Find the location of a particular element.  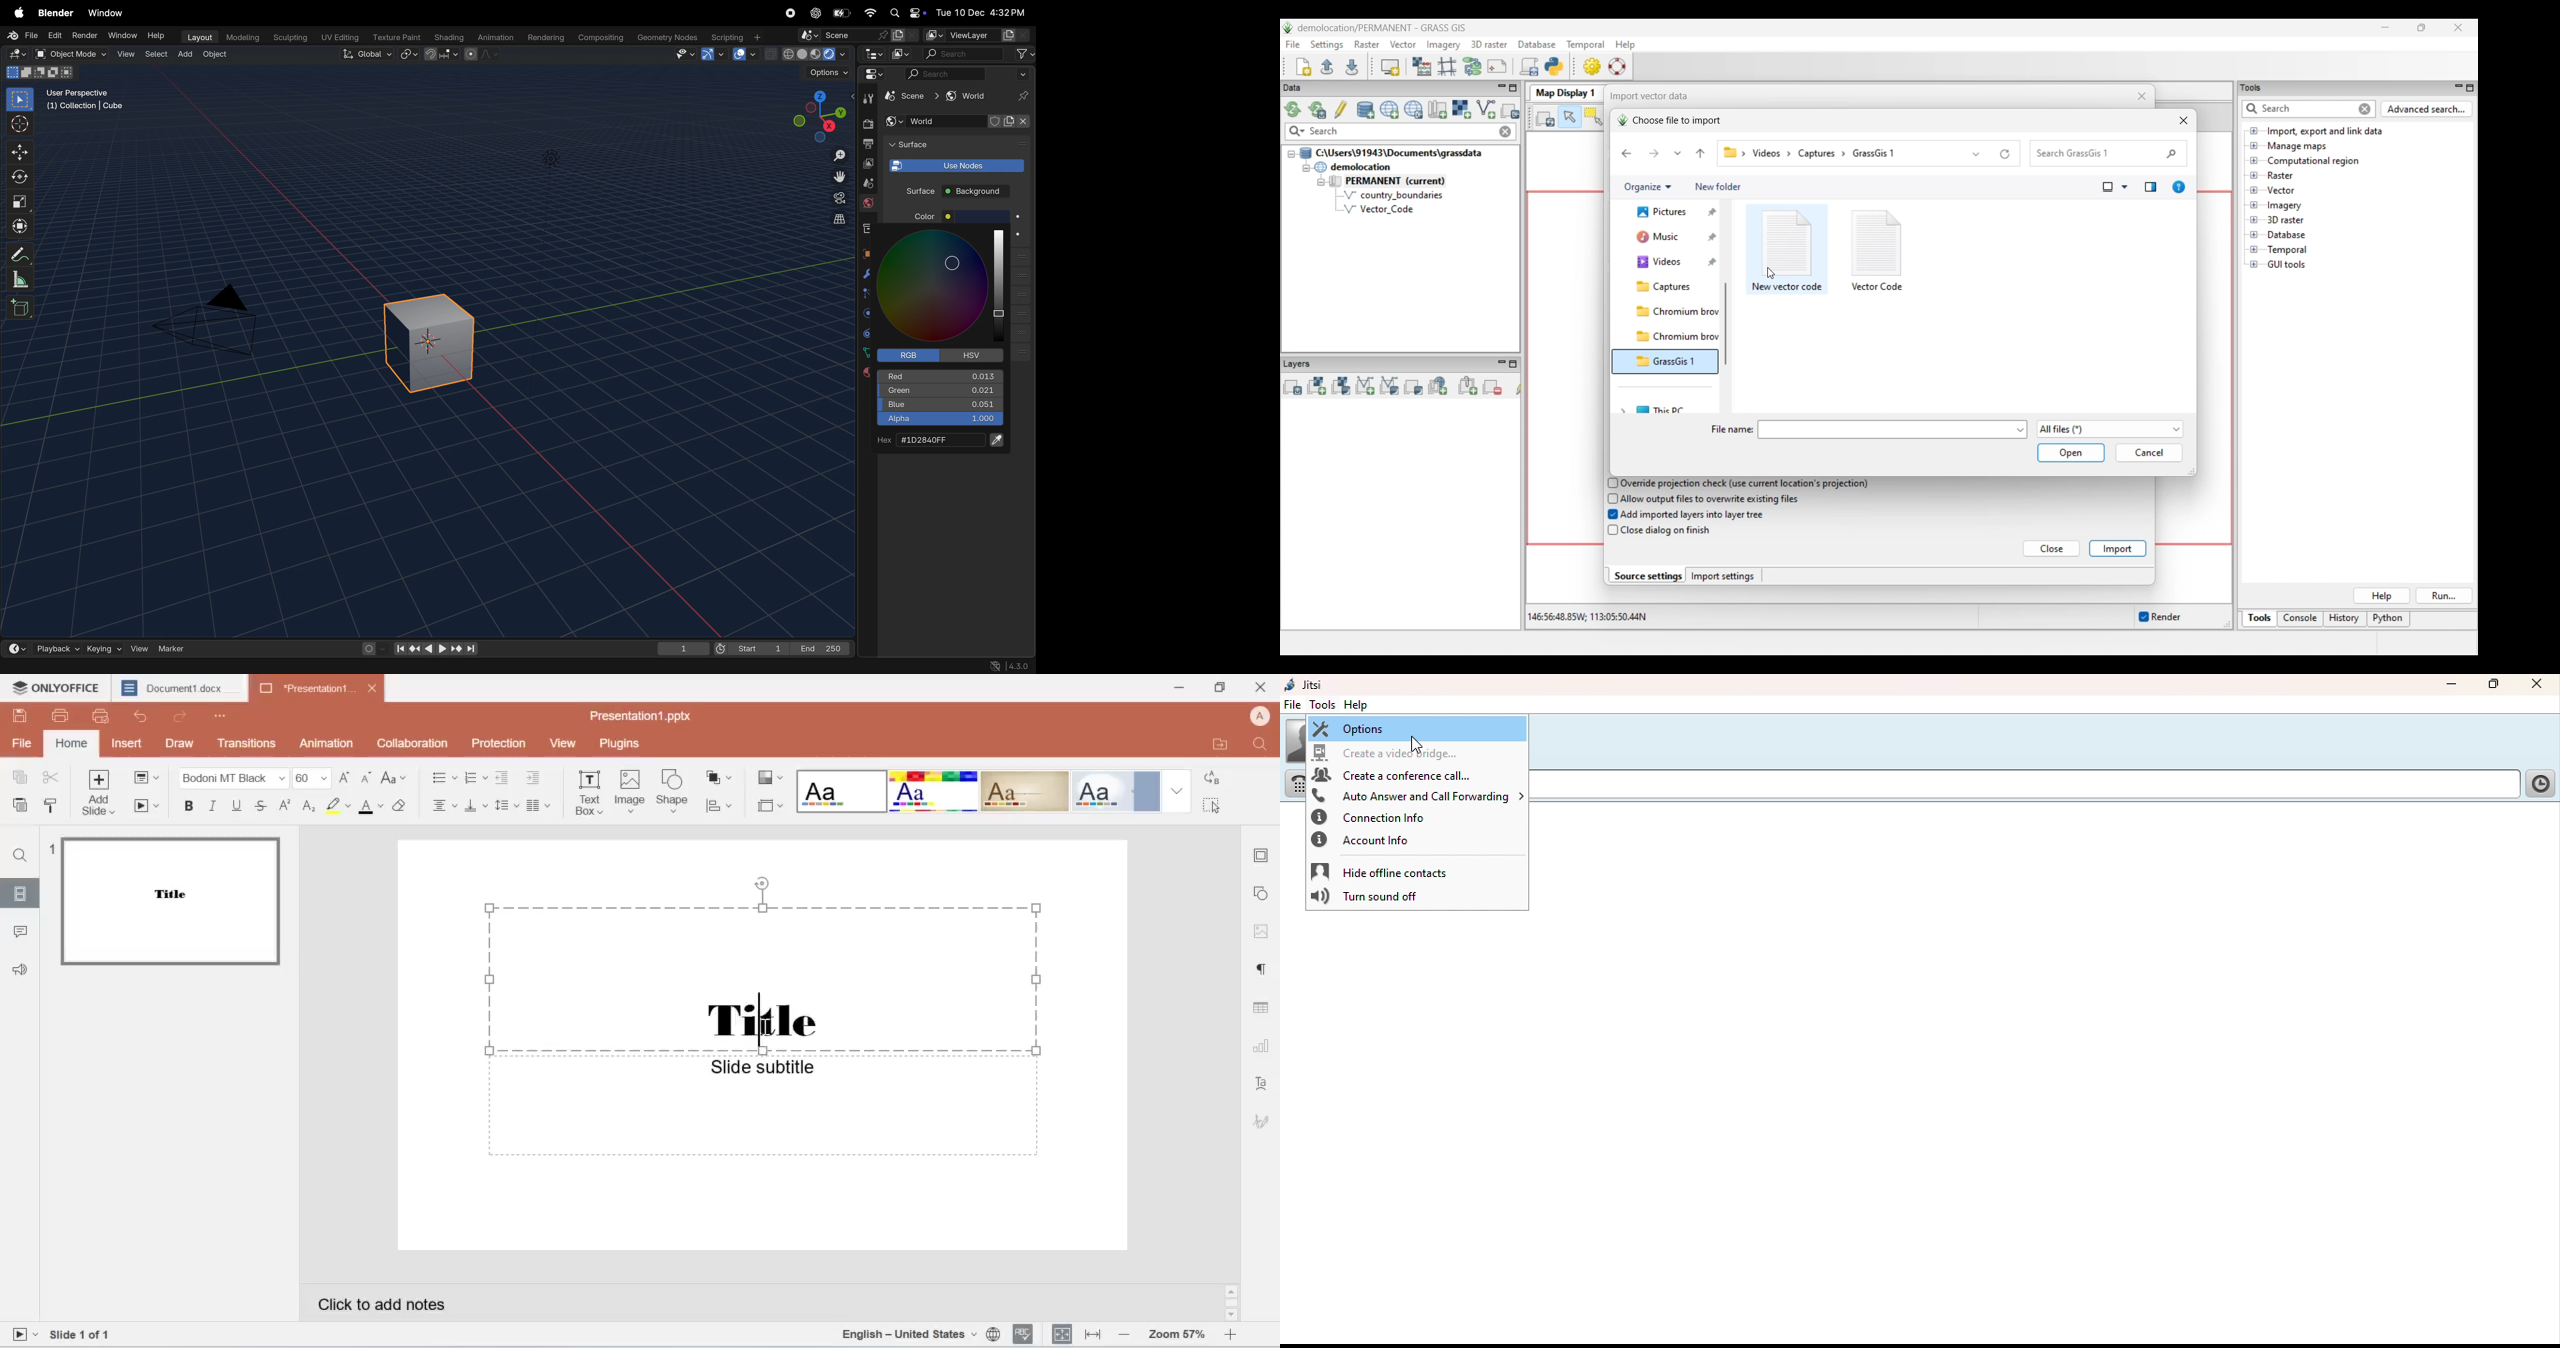

numbered list is located at coordinates (477, 777).